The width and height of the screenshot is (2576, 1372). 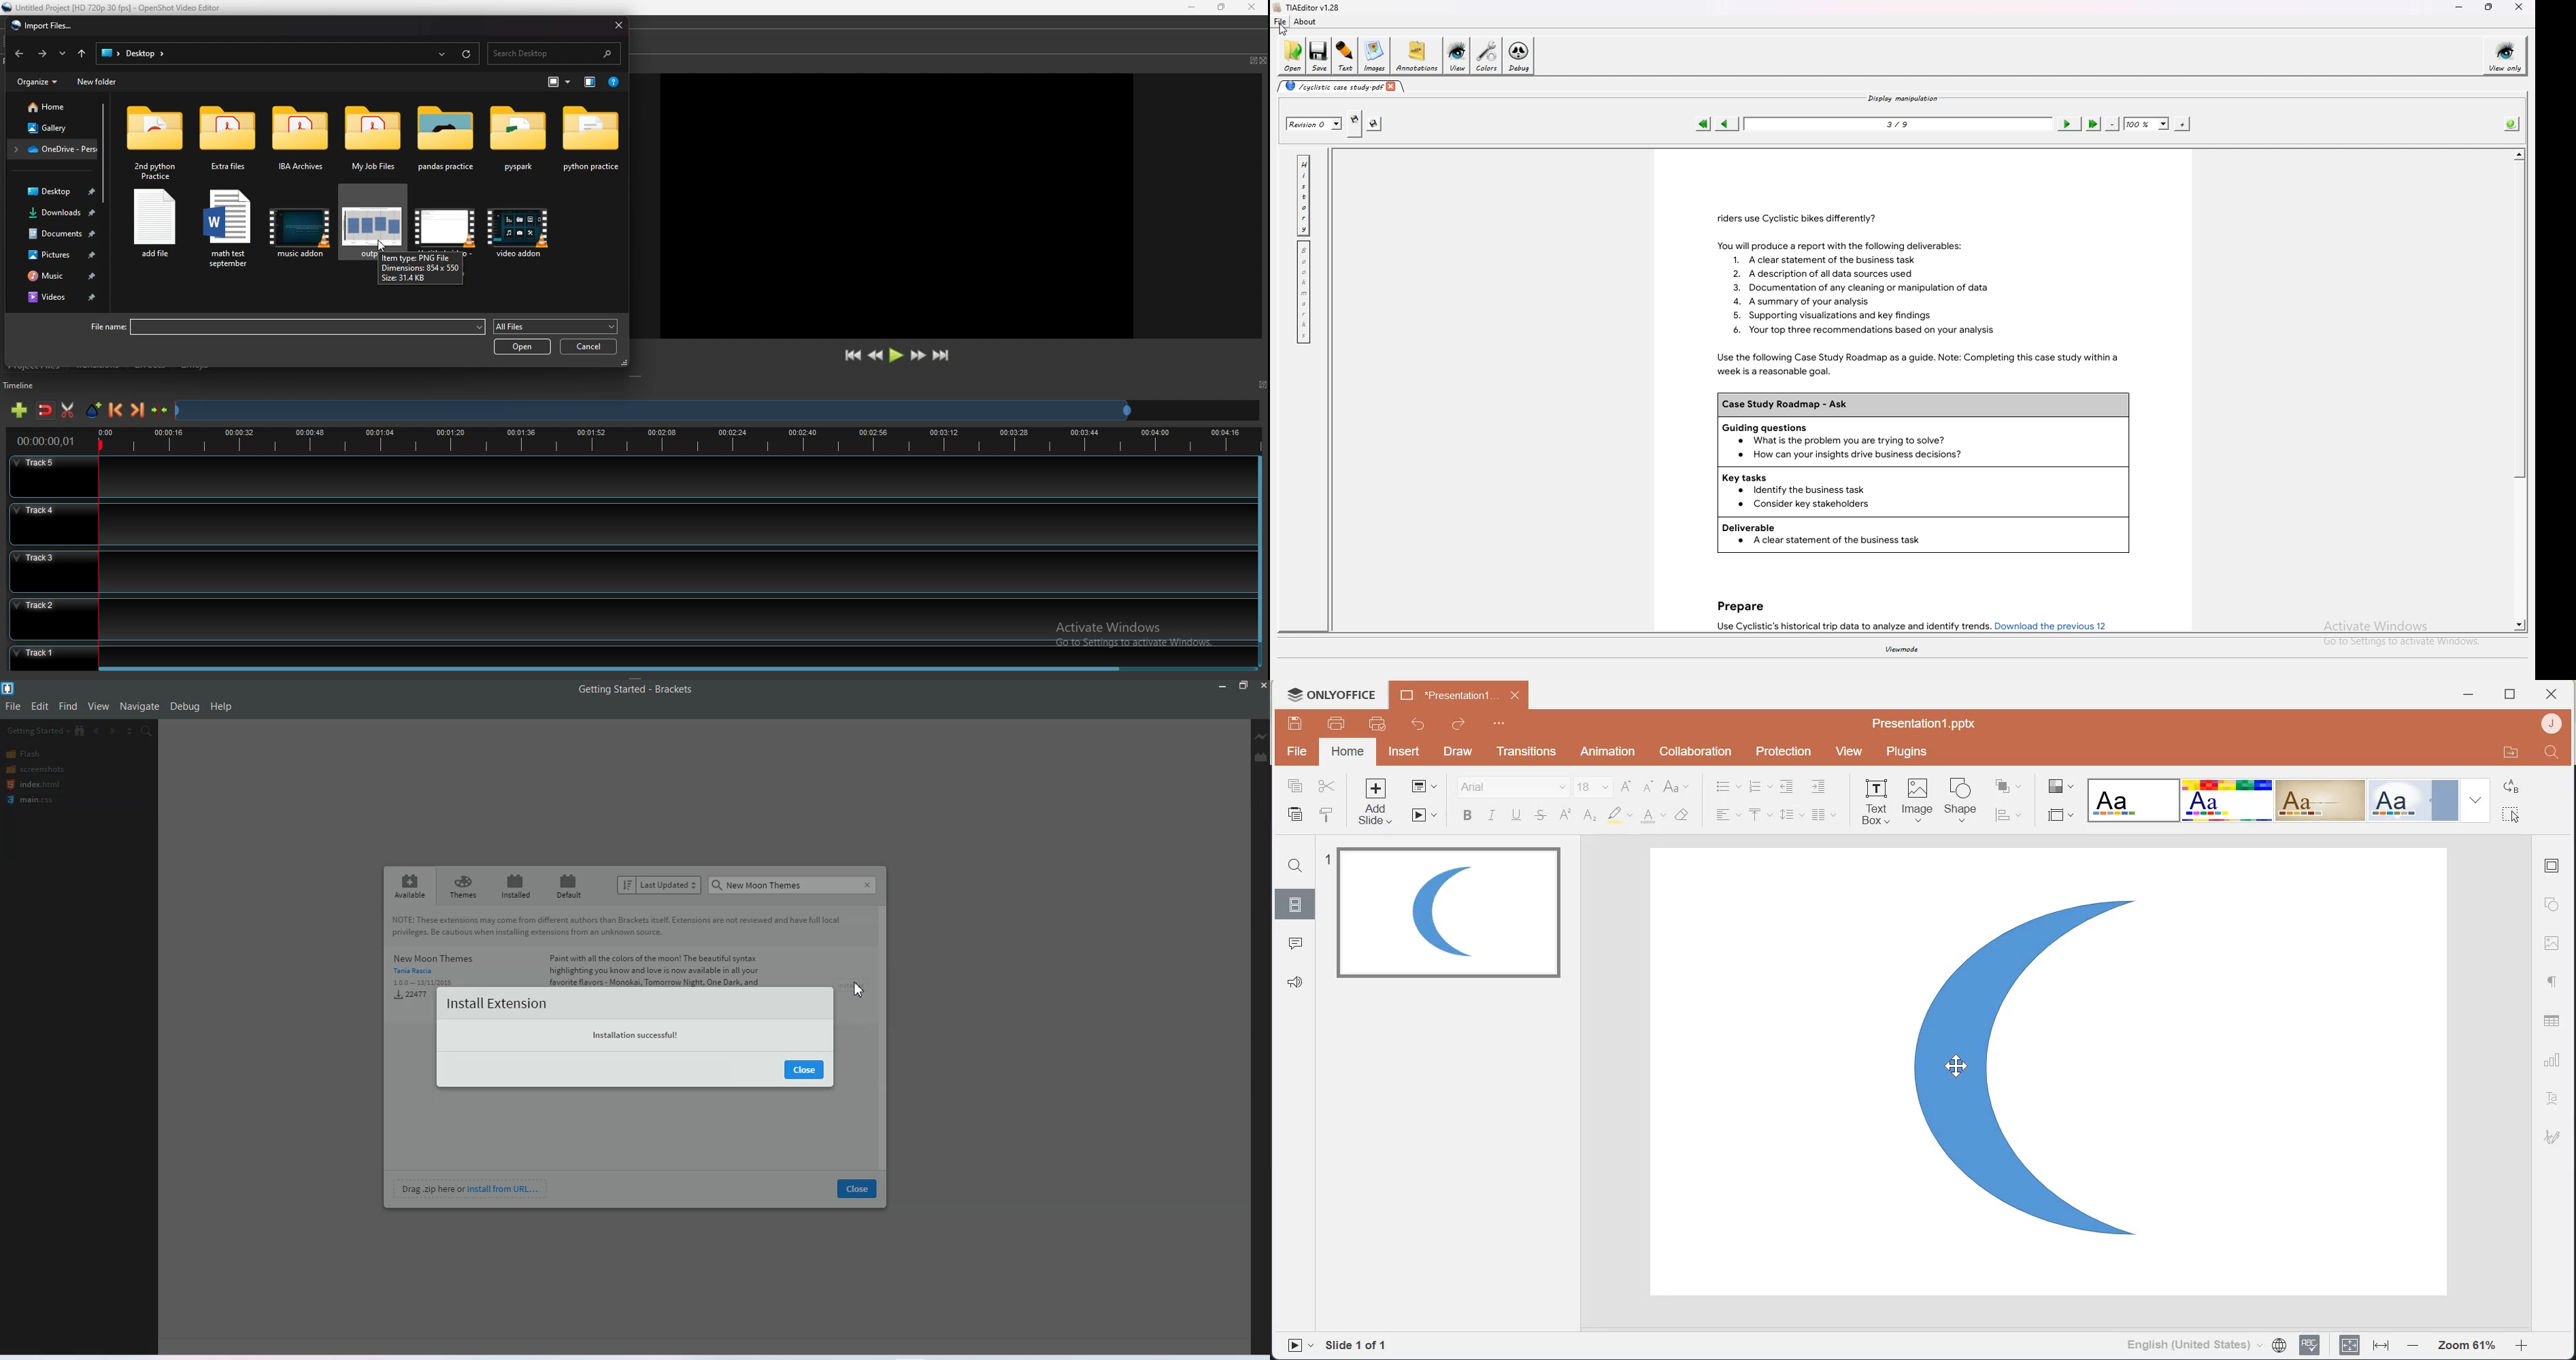 What do you see at coordinates (1293, 942) in the screenshot?
I see `Comments` at bounding box center [1293, 942].